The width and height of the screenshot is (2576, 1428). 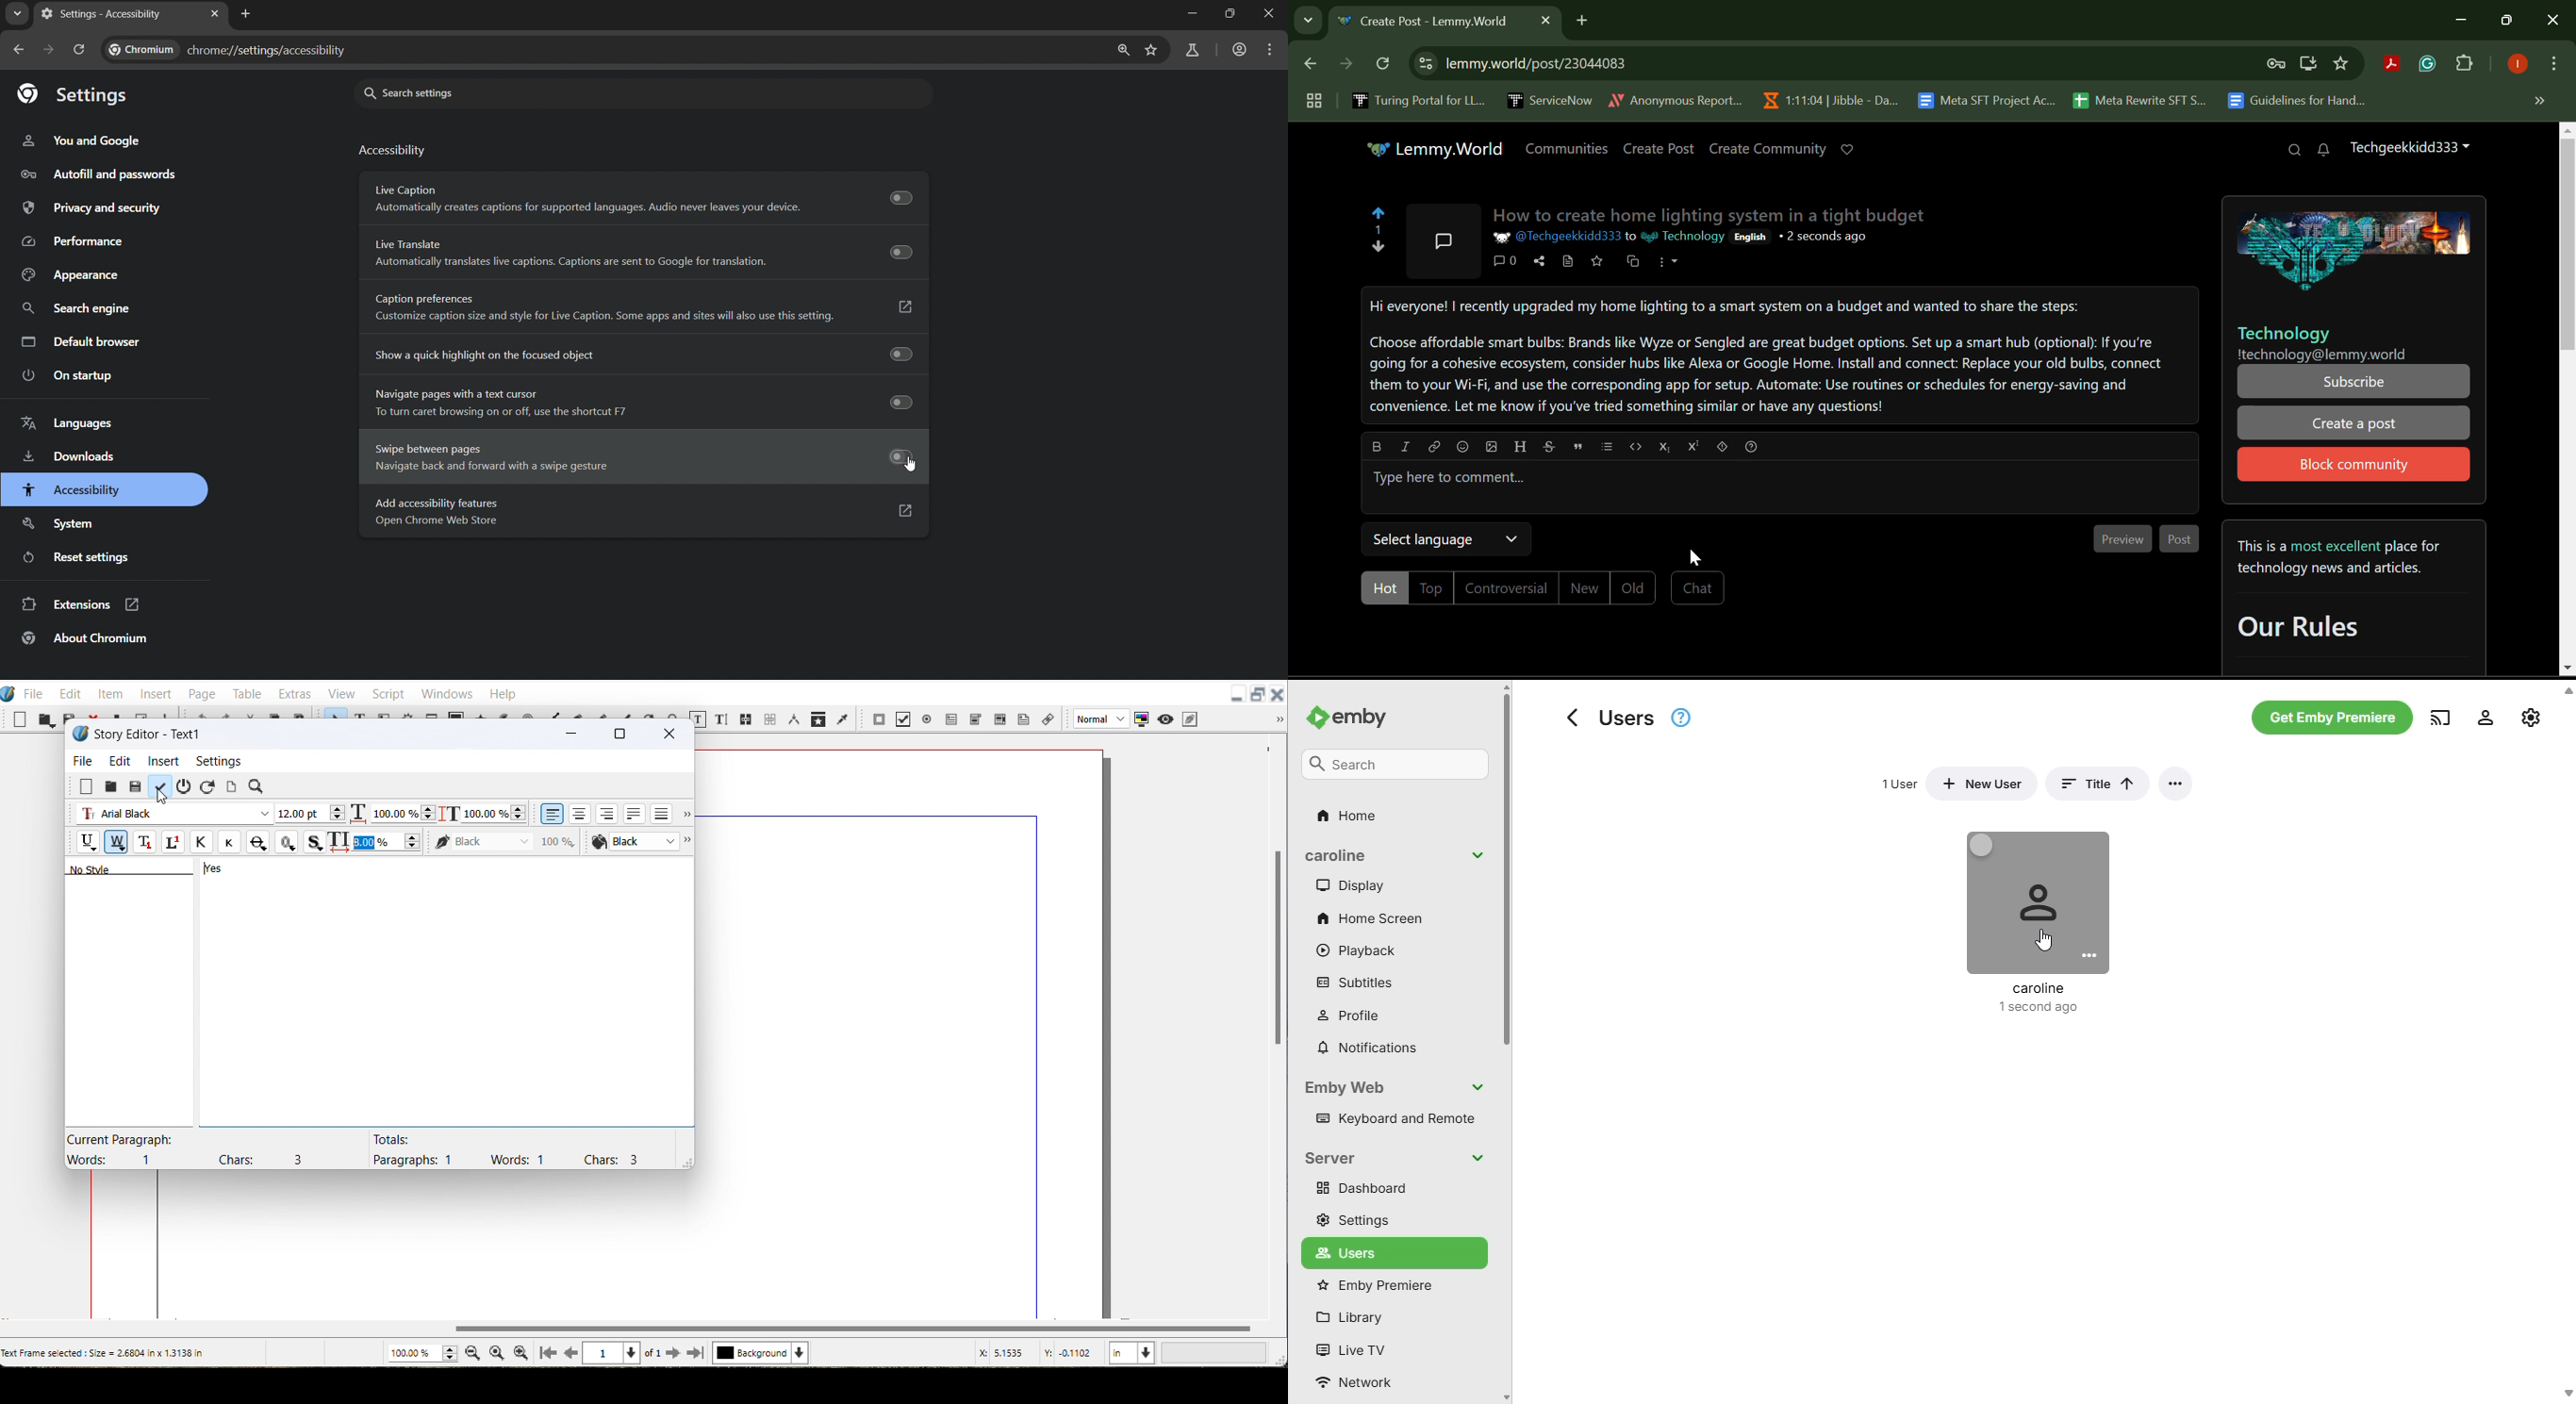 I want to click on Create Post, so click(x=1660, y=148).